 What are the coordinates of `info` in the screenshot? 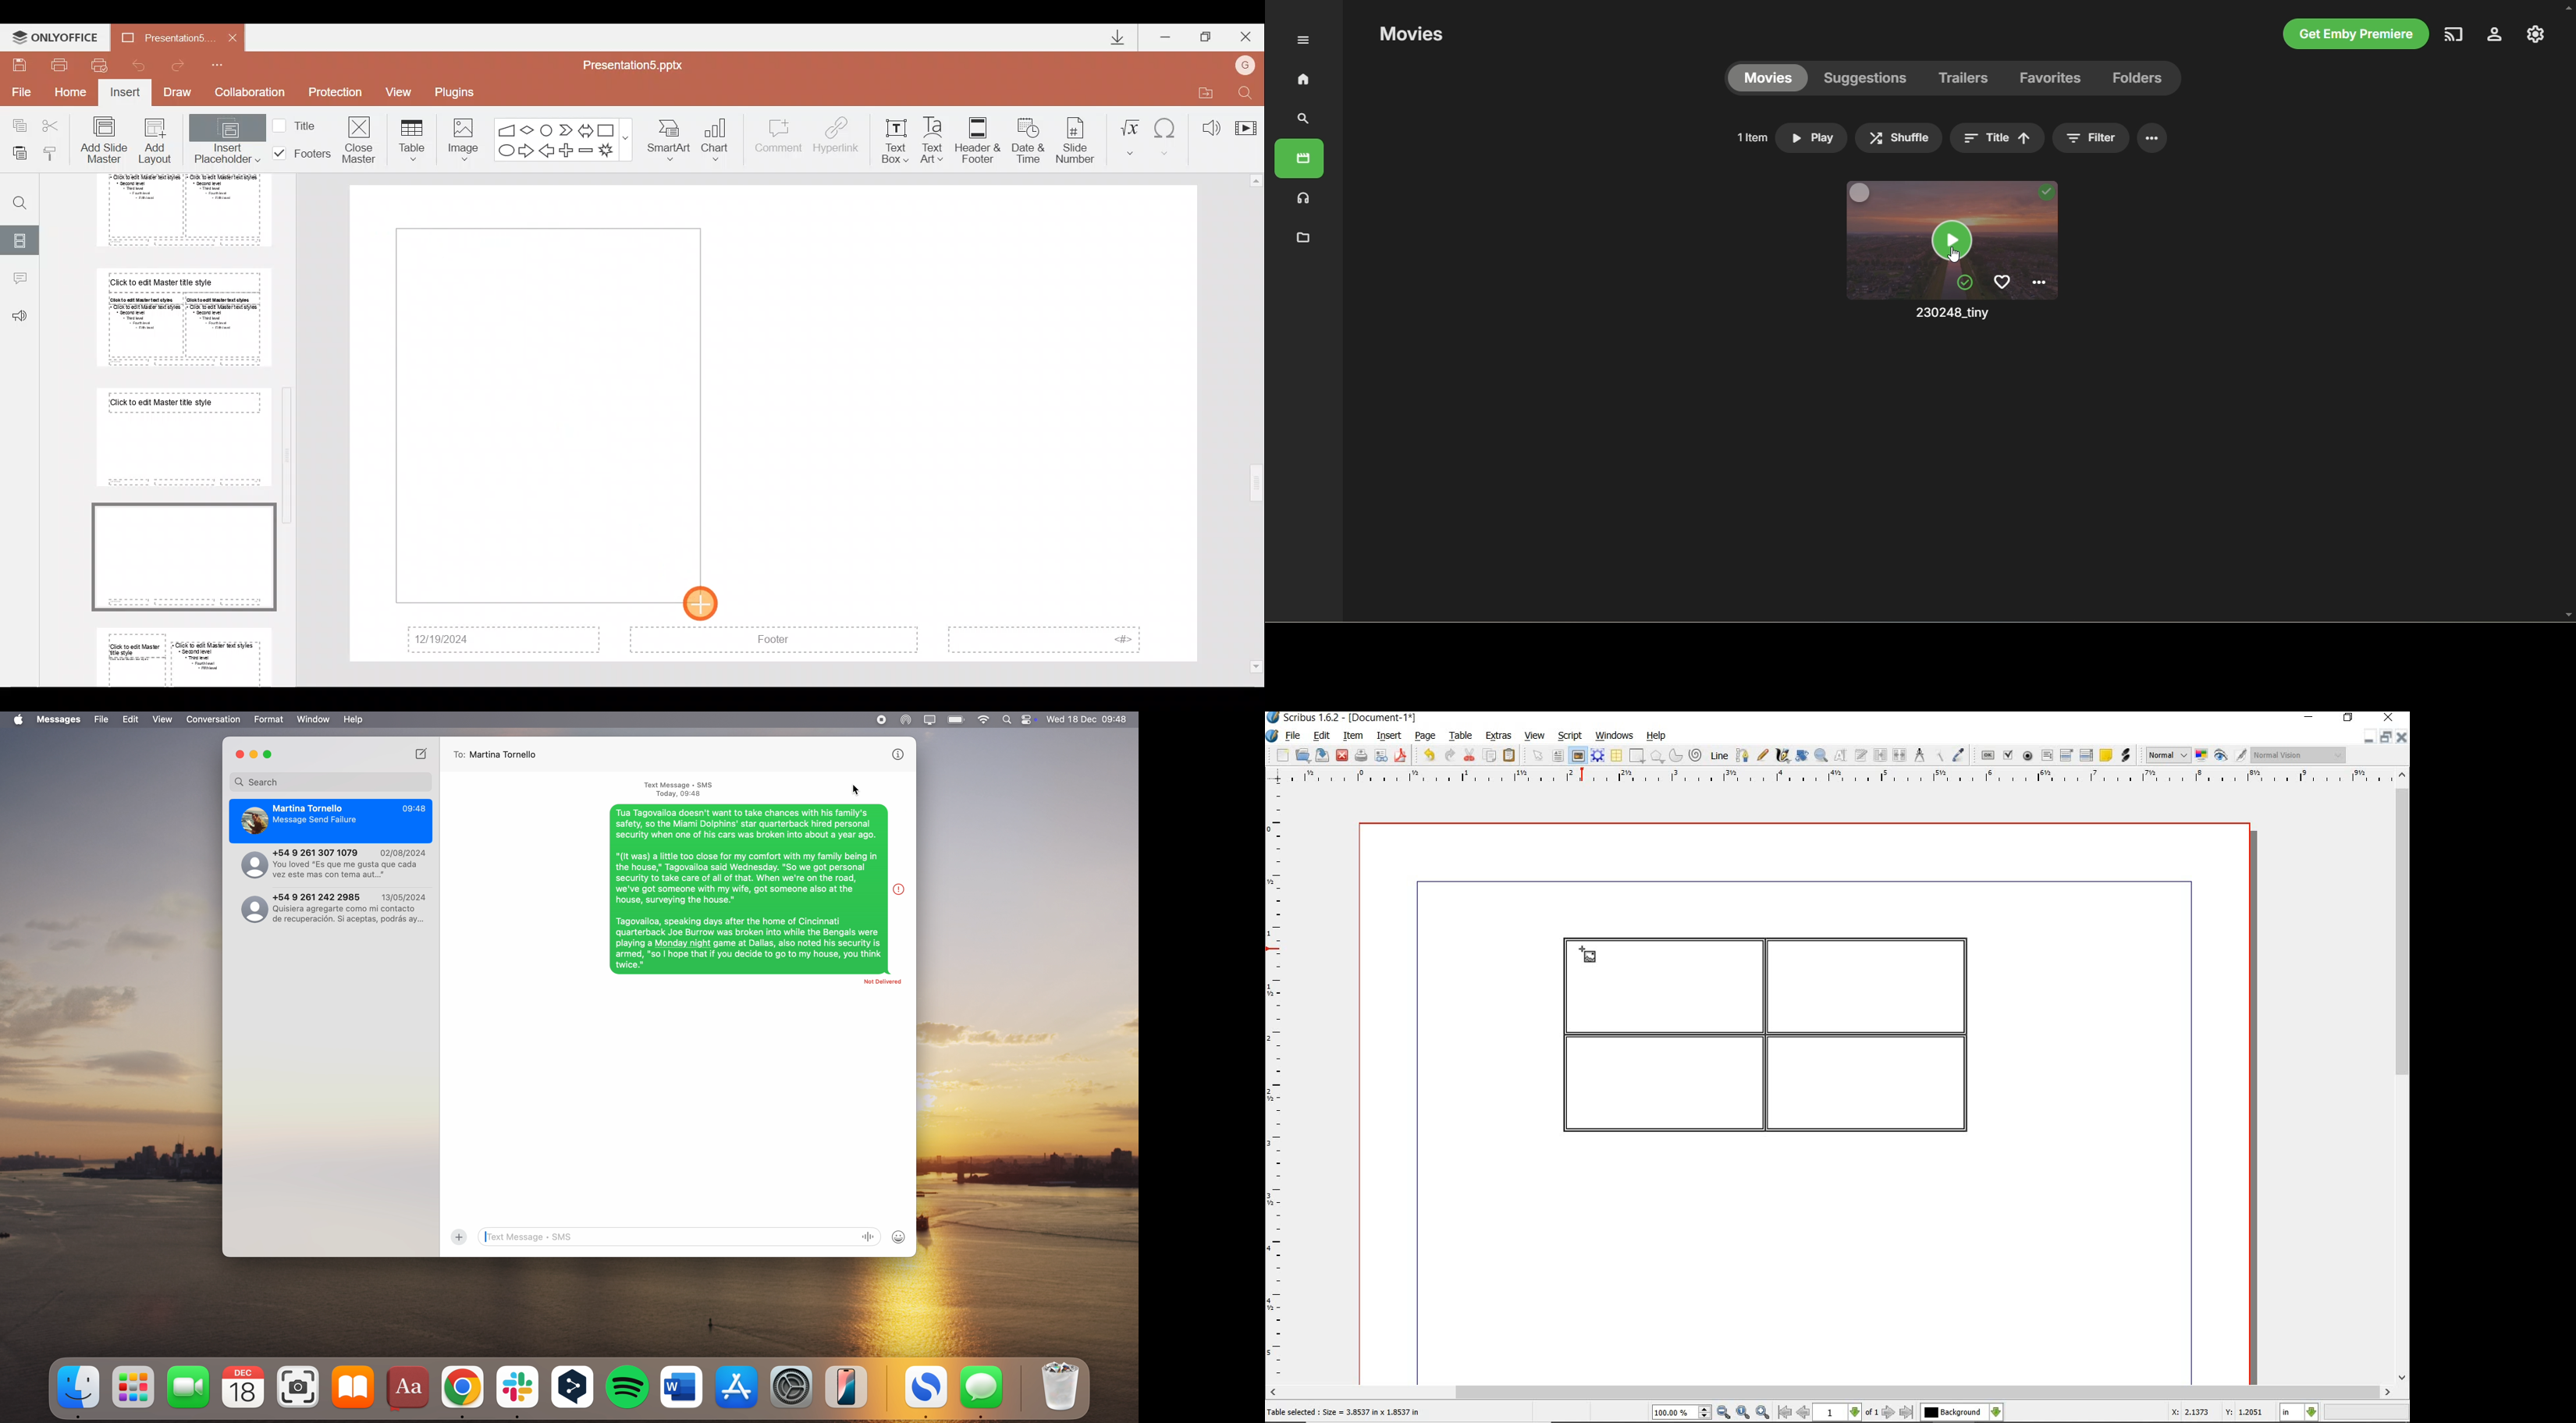 It's located at (896, 755).